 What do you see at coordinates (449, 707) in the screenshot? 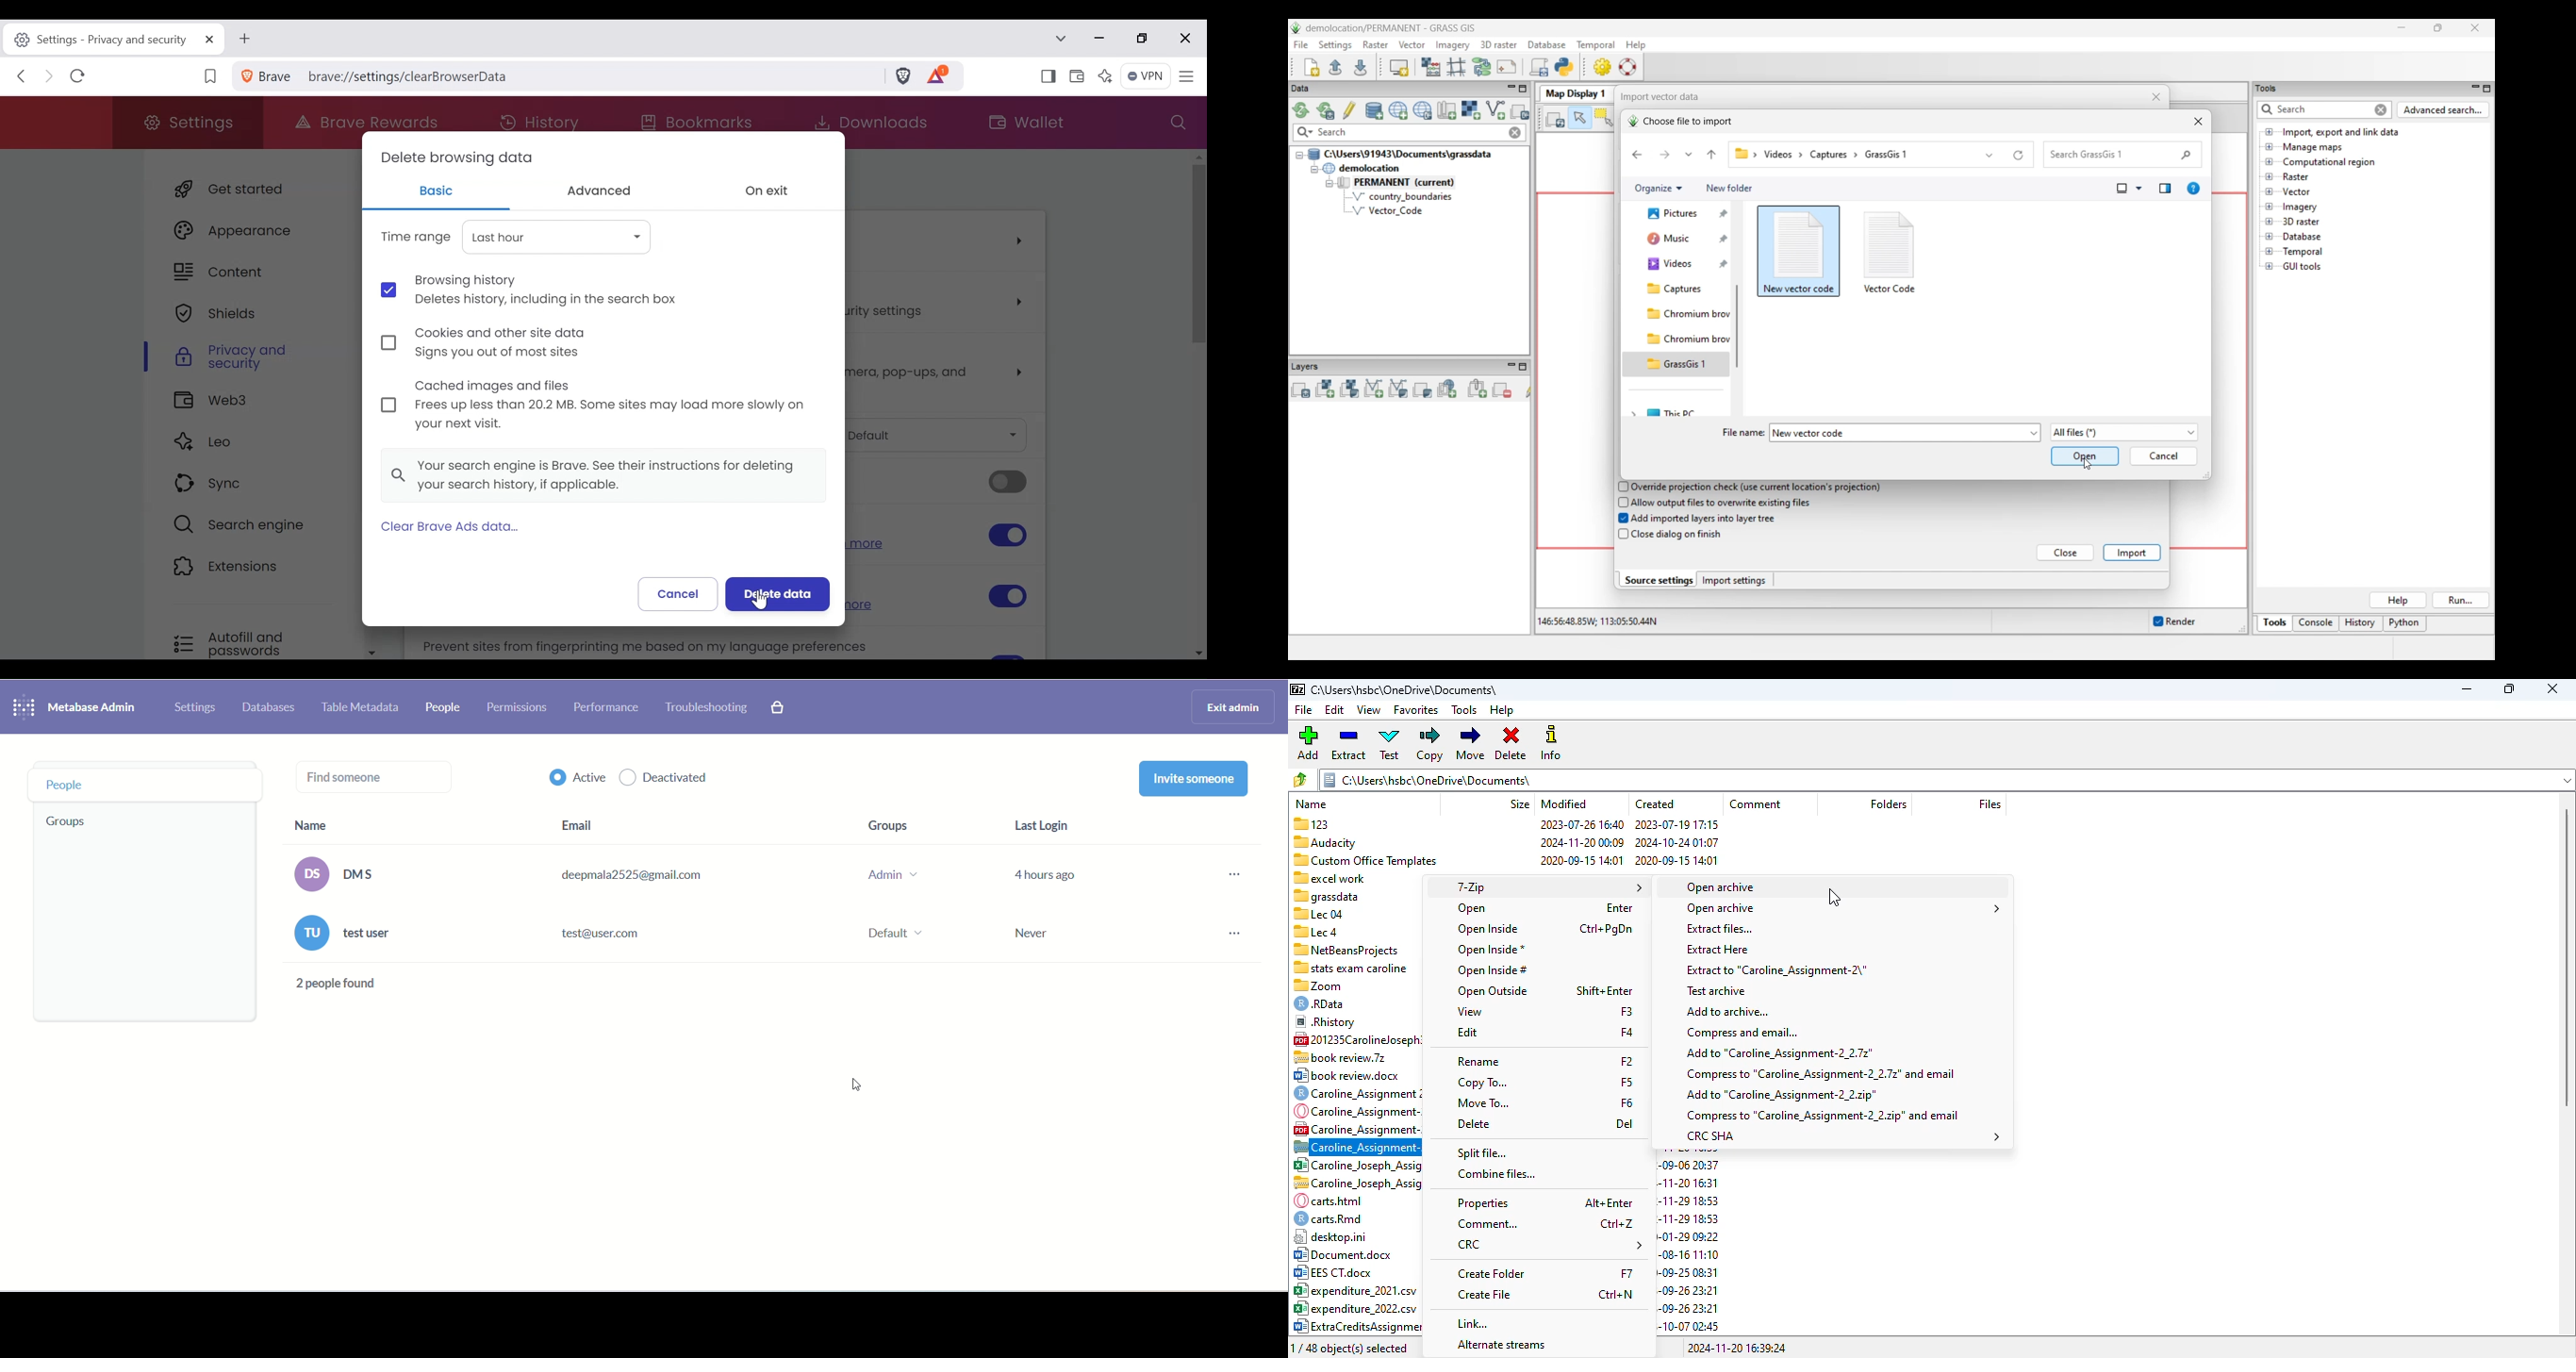
I see `people` at bounding box center [449, 707].